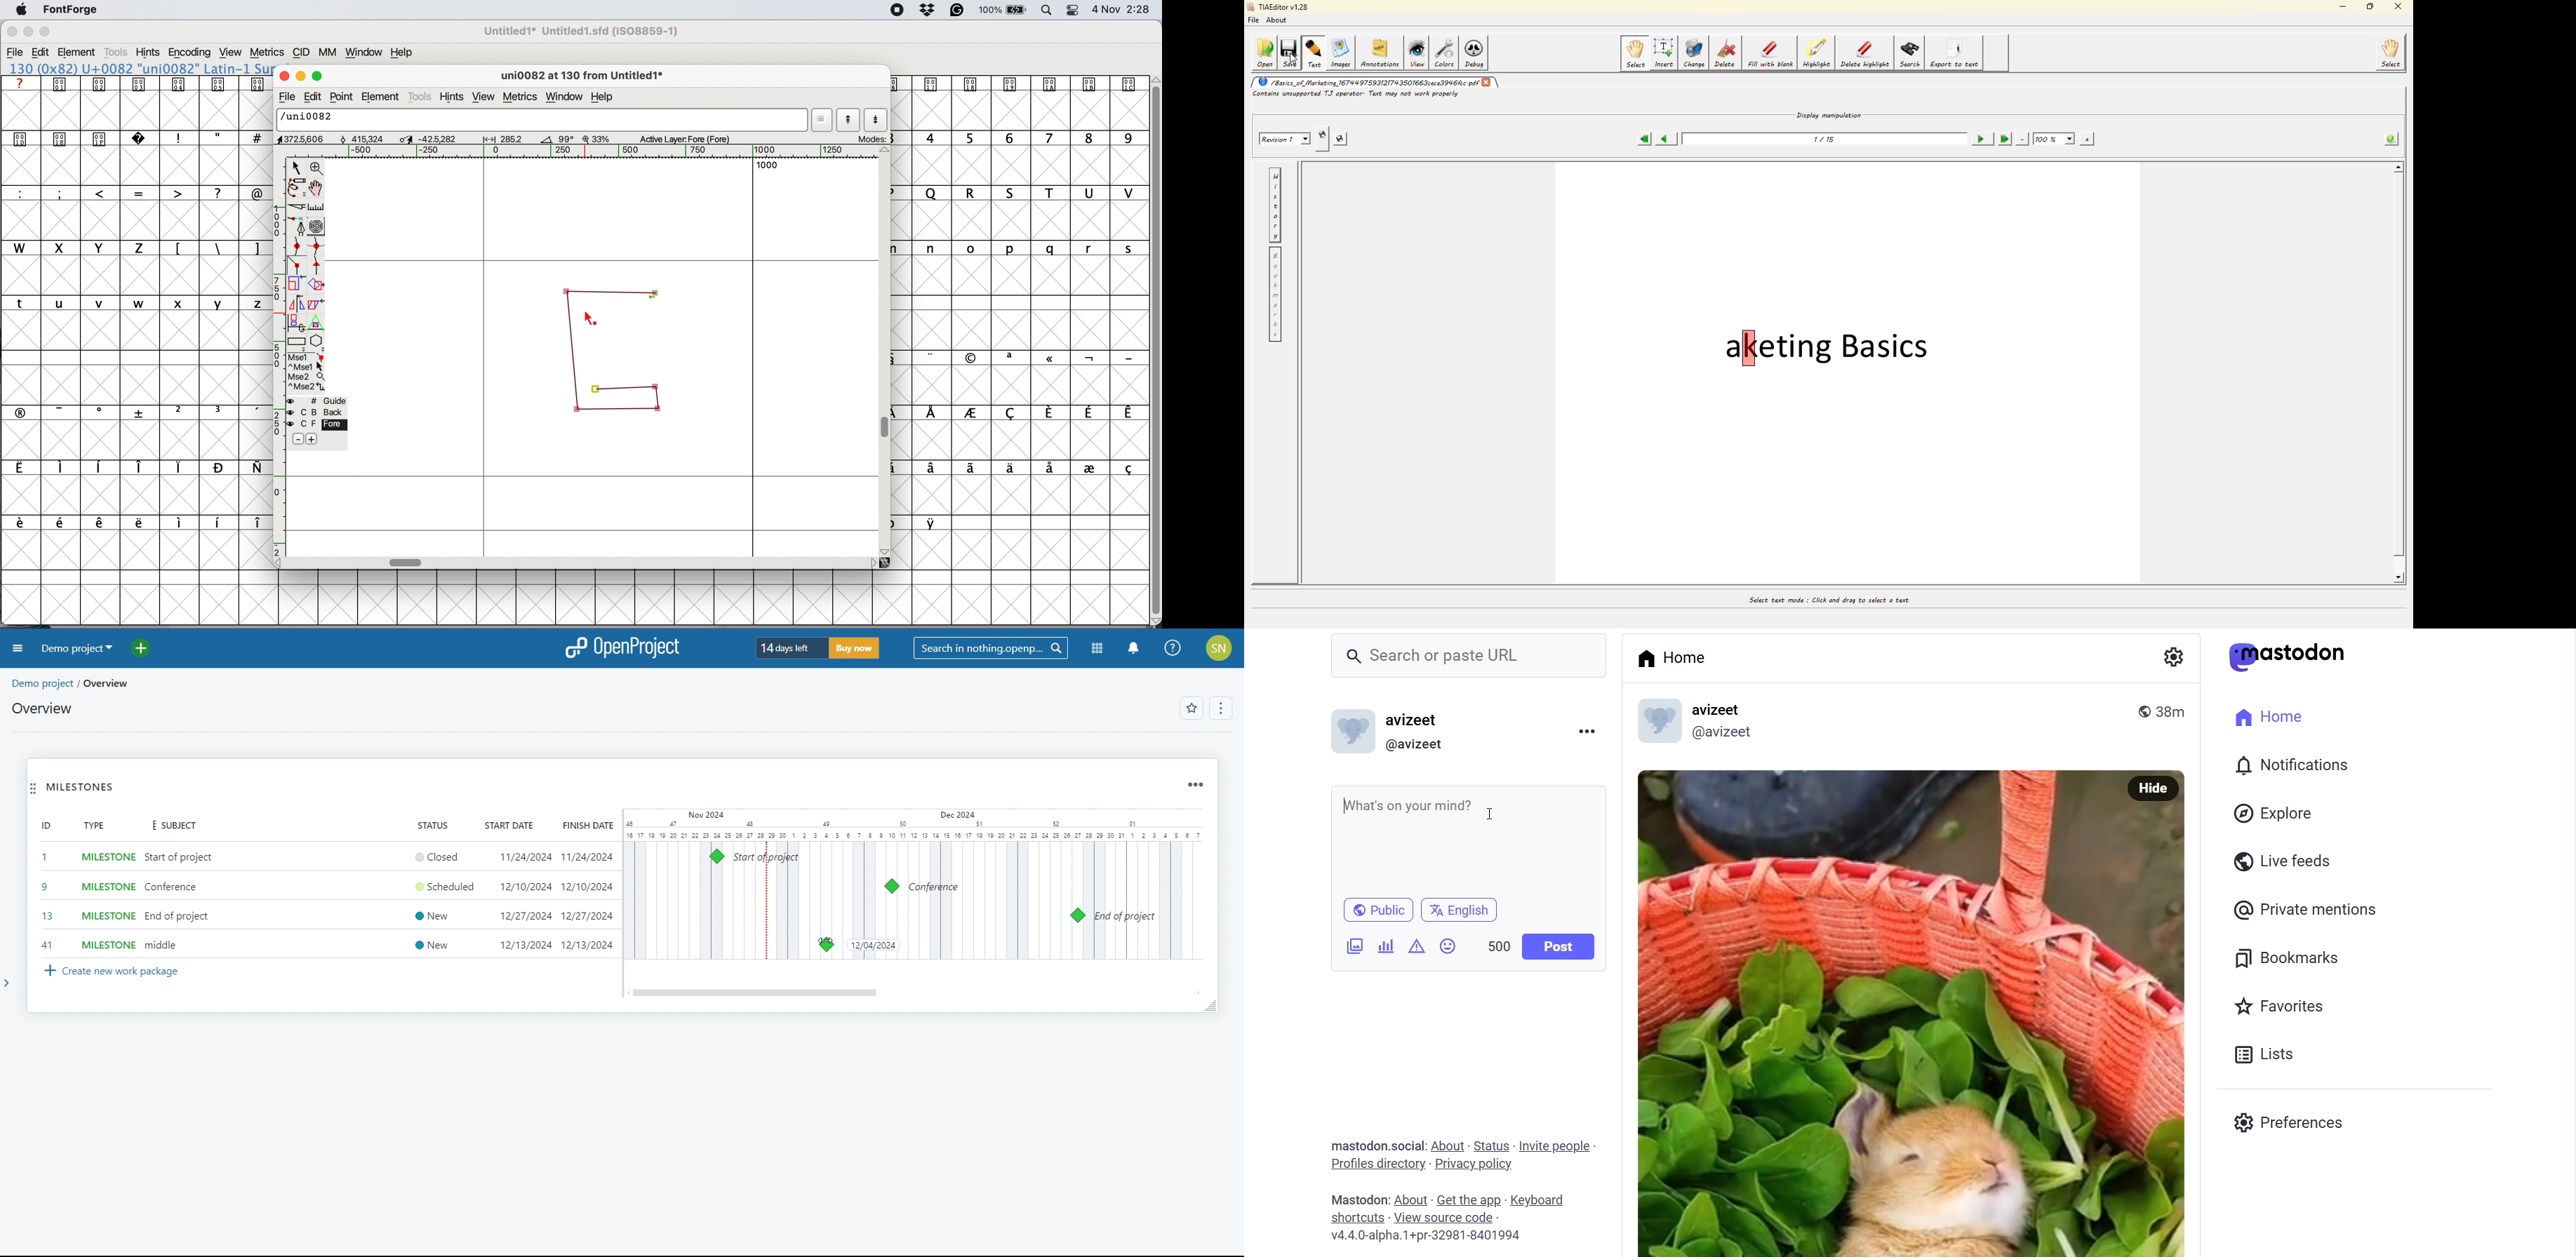 This screenshot has width=2576, height=1260. I want to click on freehand draw, so click(298, 188).